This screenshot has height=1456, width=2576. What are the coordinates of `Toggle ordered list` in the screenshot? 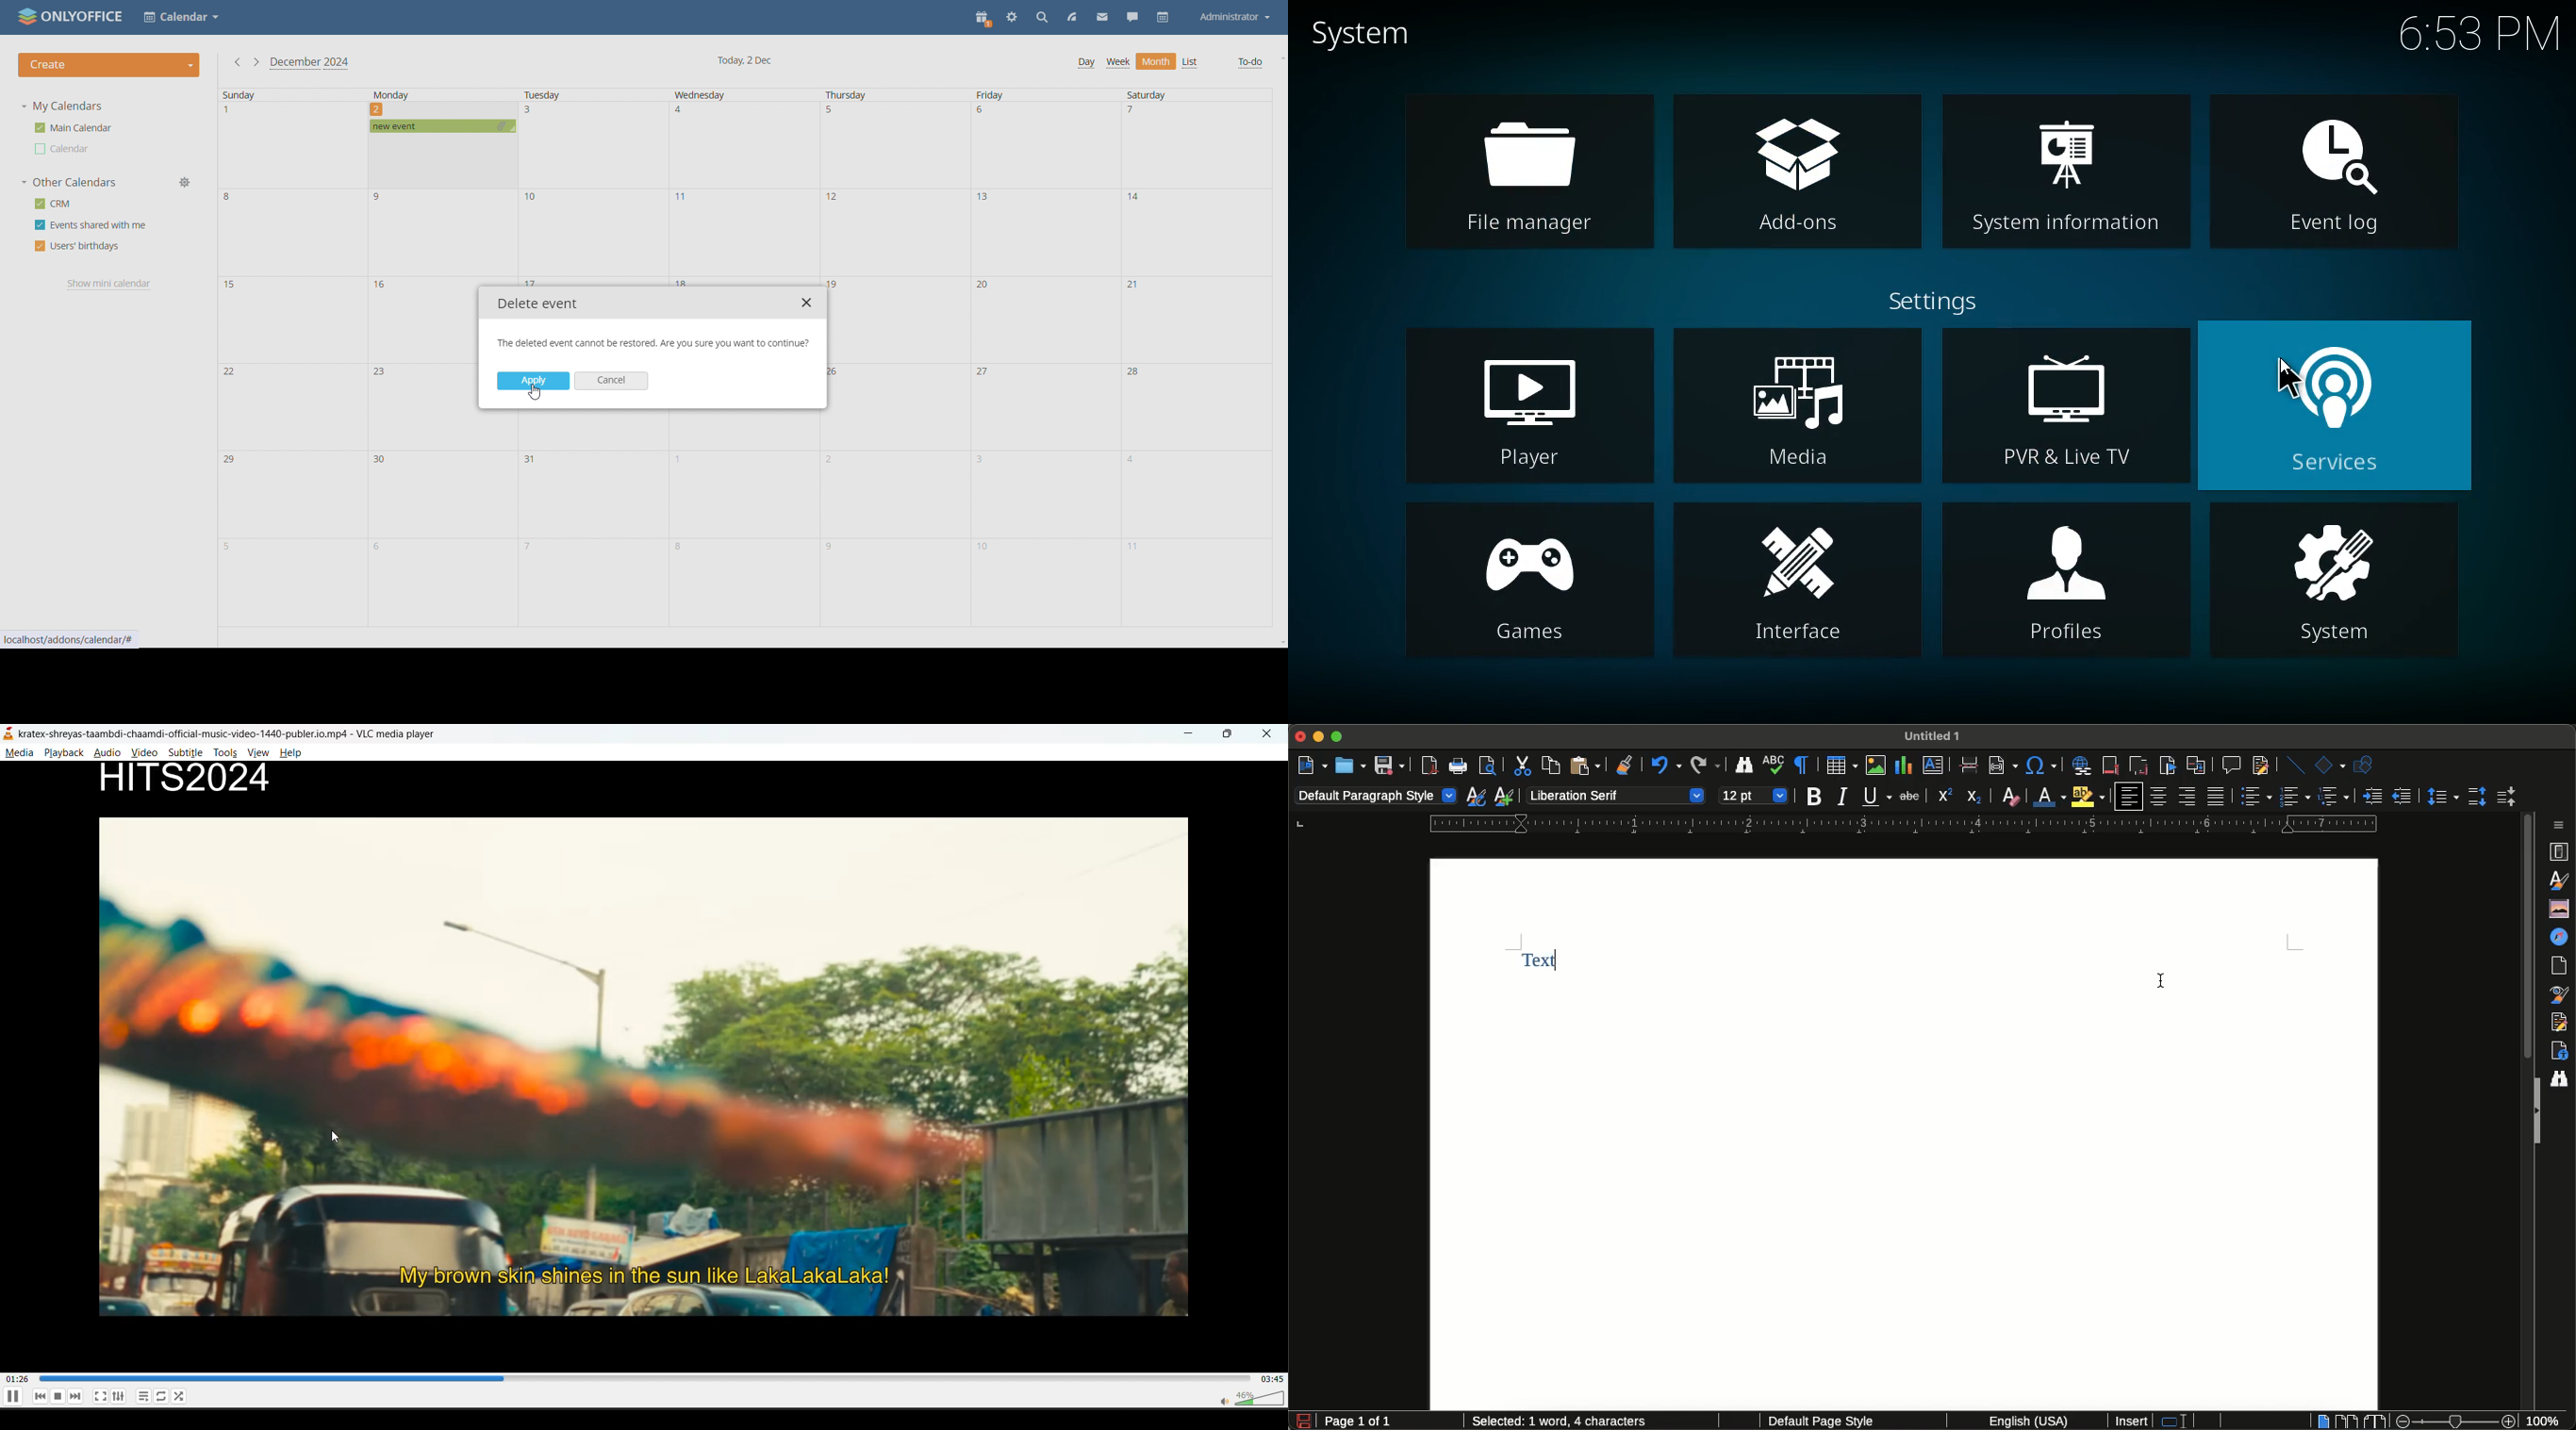 It's located at (2275, 796).